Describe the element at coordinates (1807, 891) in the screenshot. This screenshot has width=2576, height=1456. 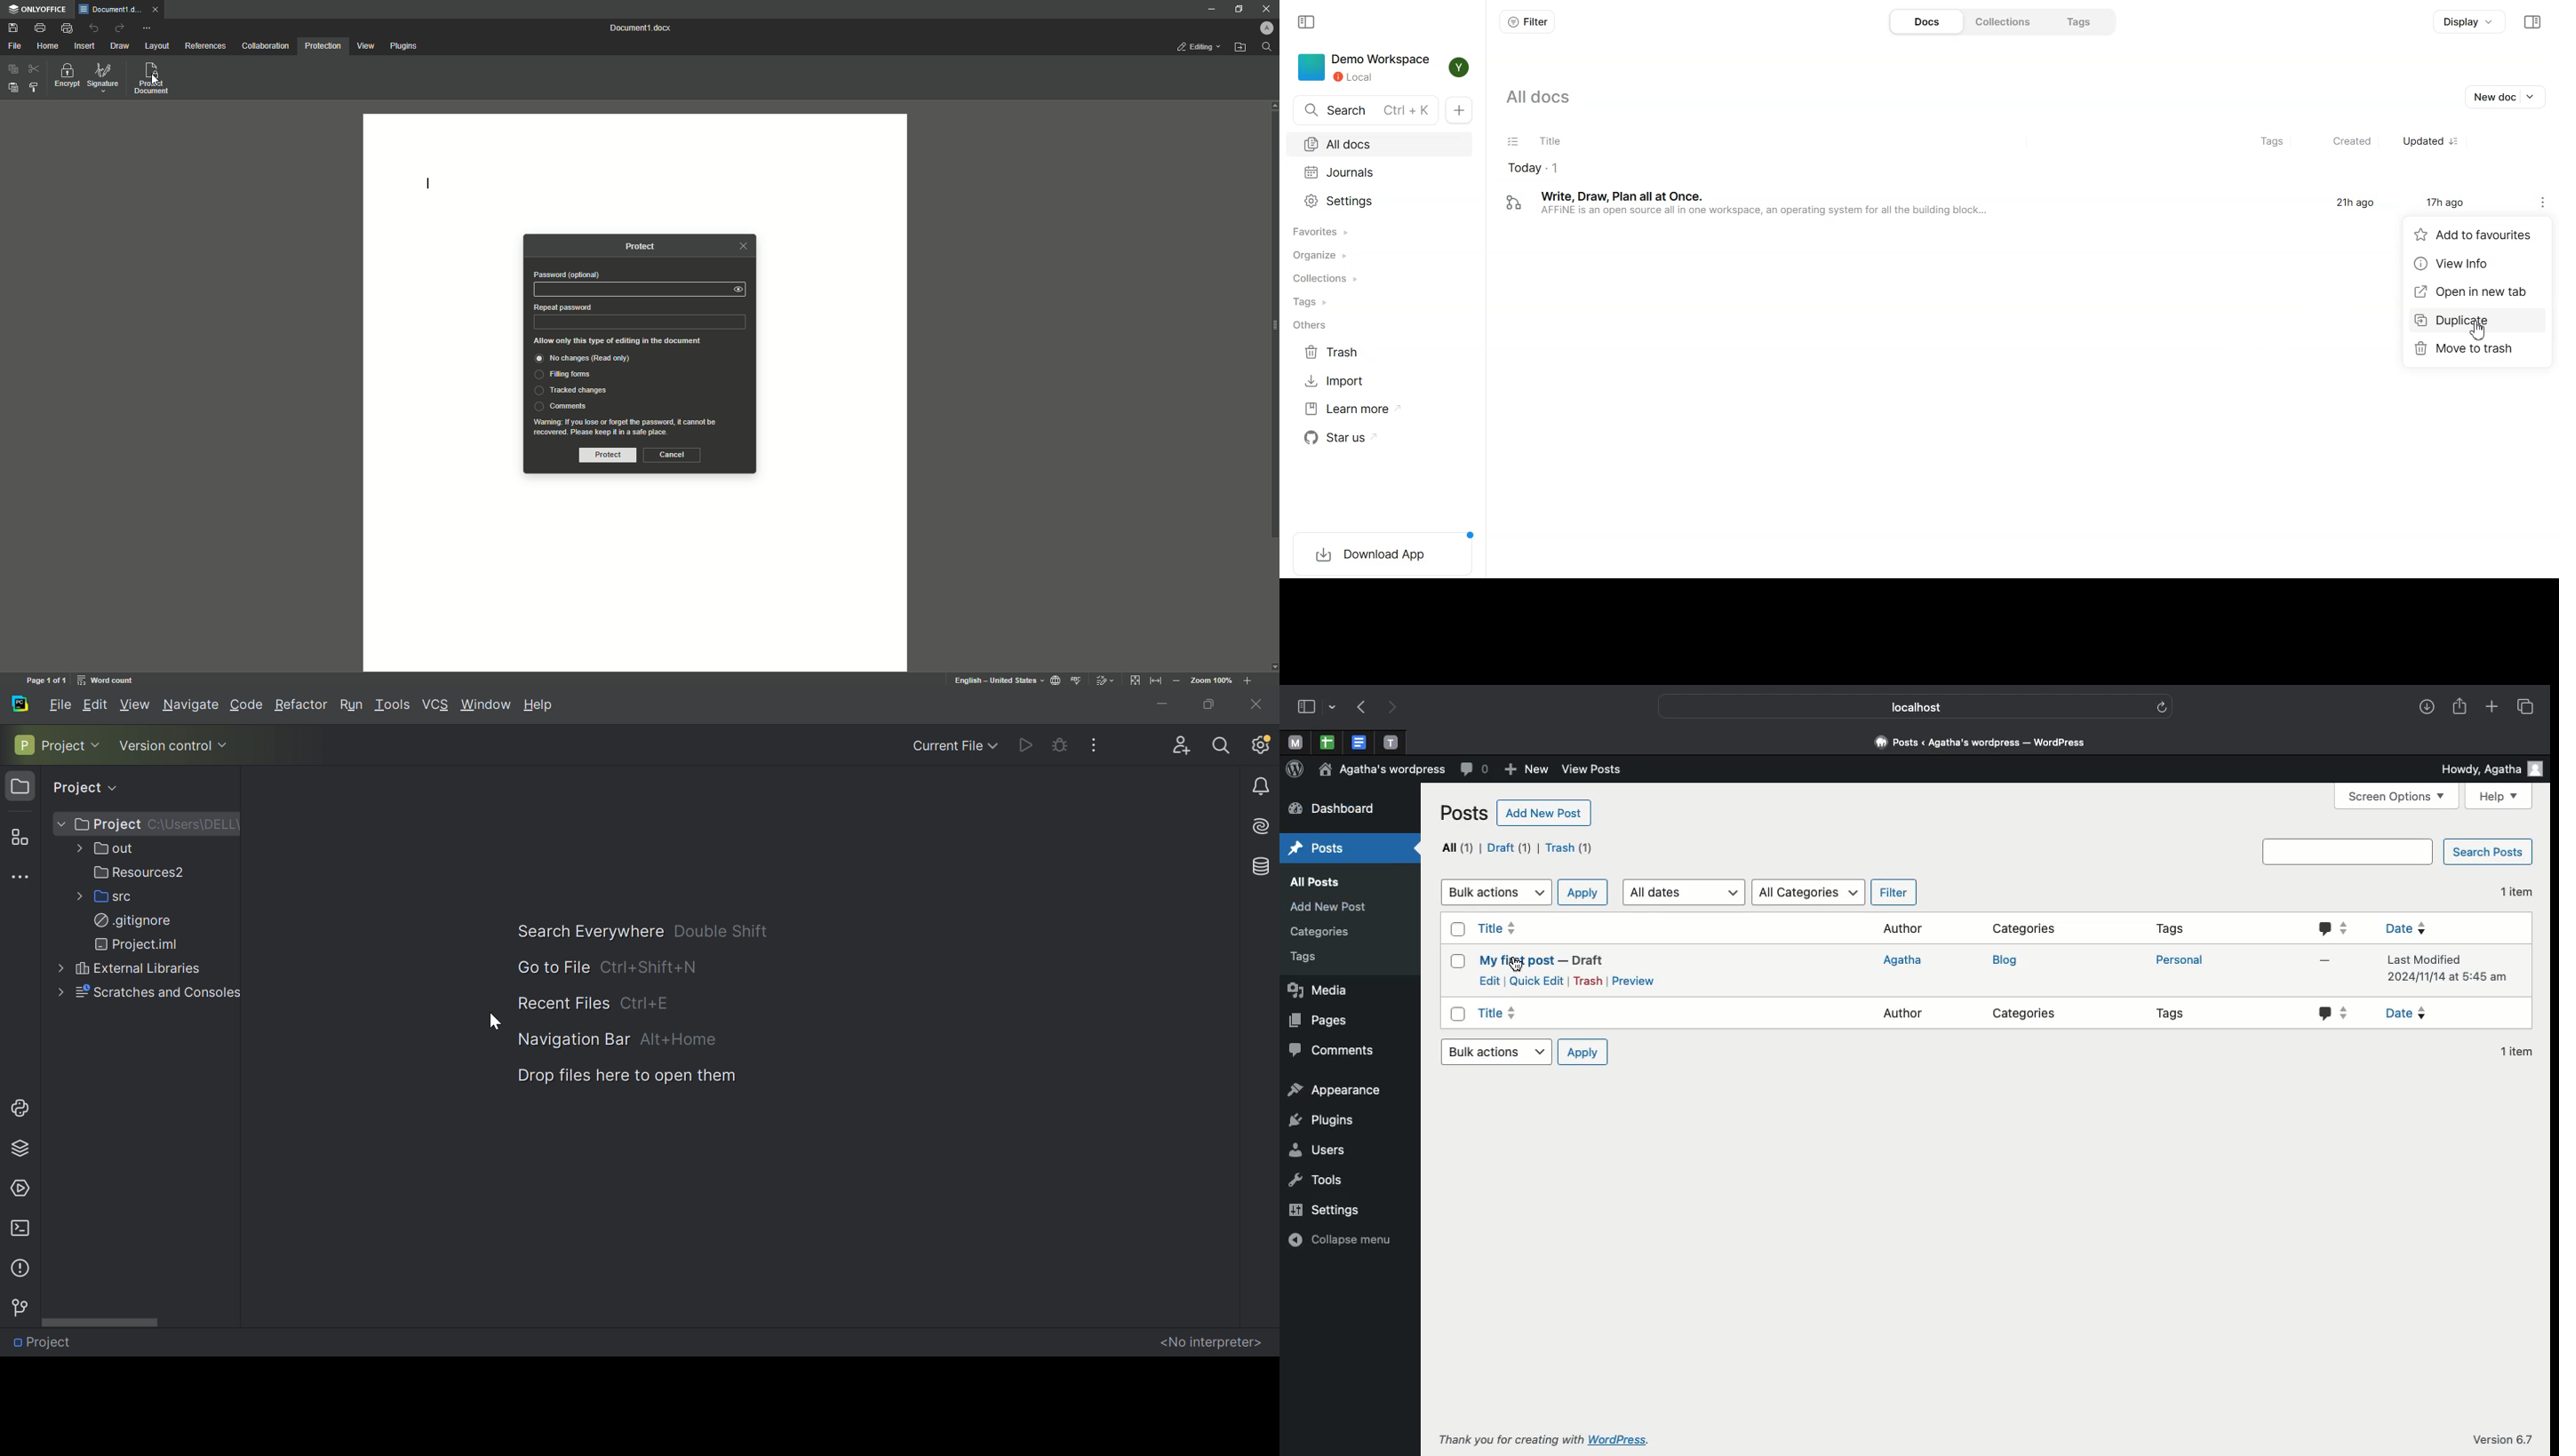
I see `All categories` at that location.